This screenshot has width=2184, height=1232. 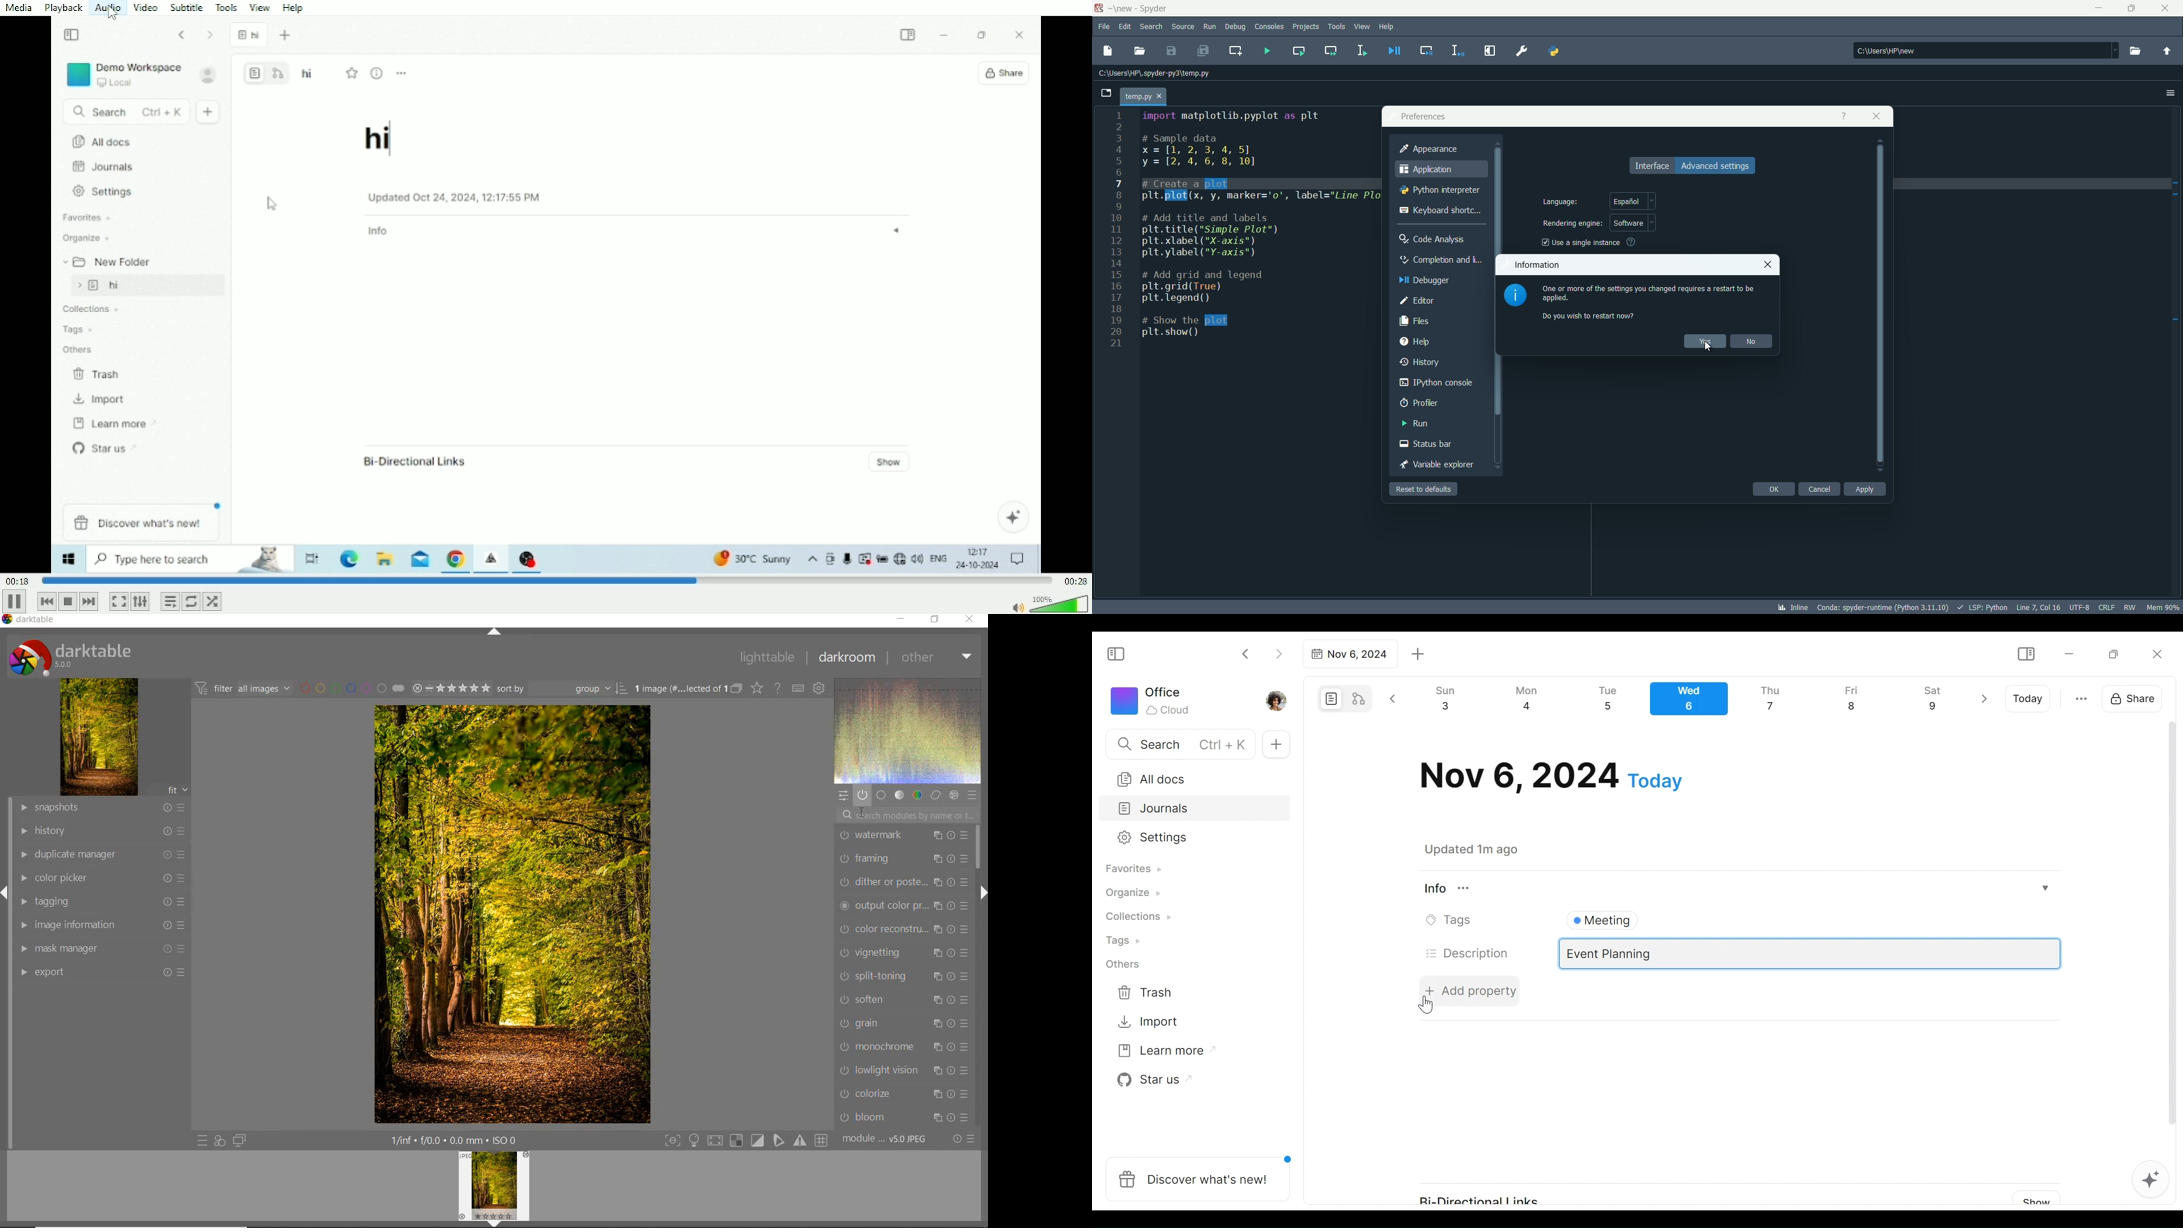 What do you see at coordinates (1204, 51) in the screenshot?
I see `save all files` at bounding box center [1204, 51].